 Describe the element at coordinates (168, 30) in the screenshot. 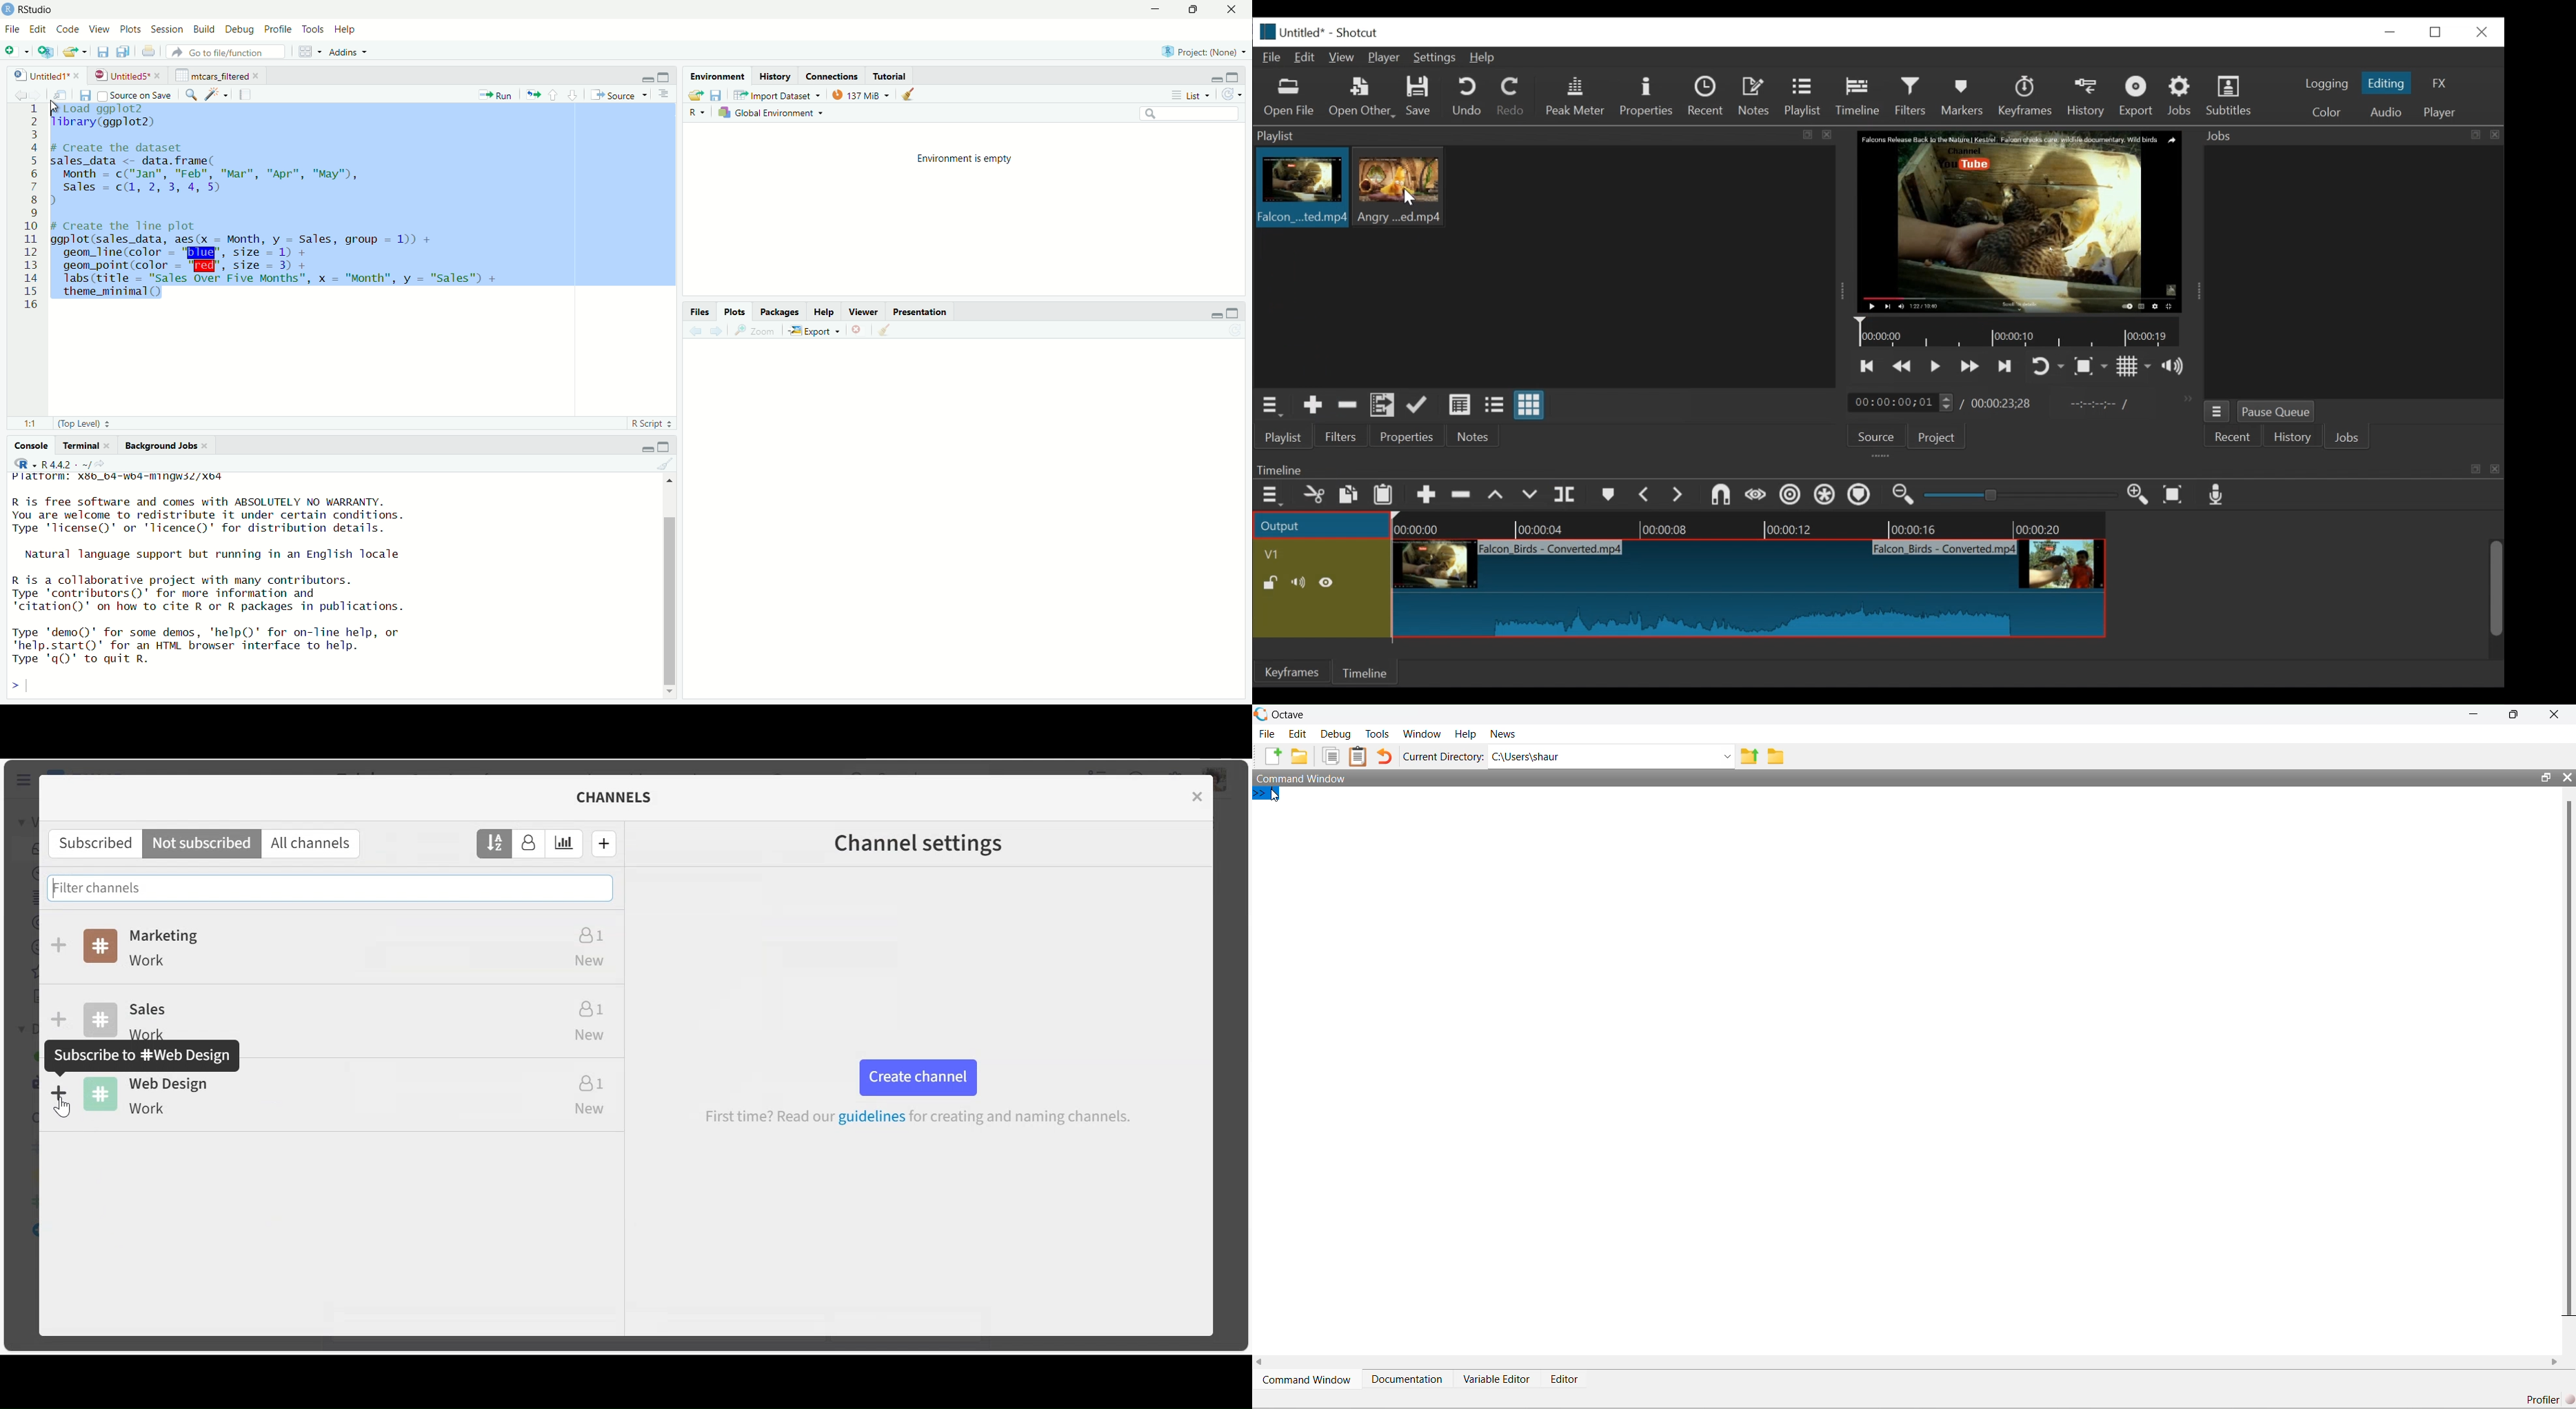

I see `session` at that location.